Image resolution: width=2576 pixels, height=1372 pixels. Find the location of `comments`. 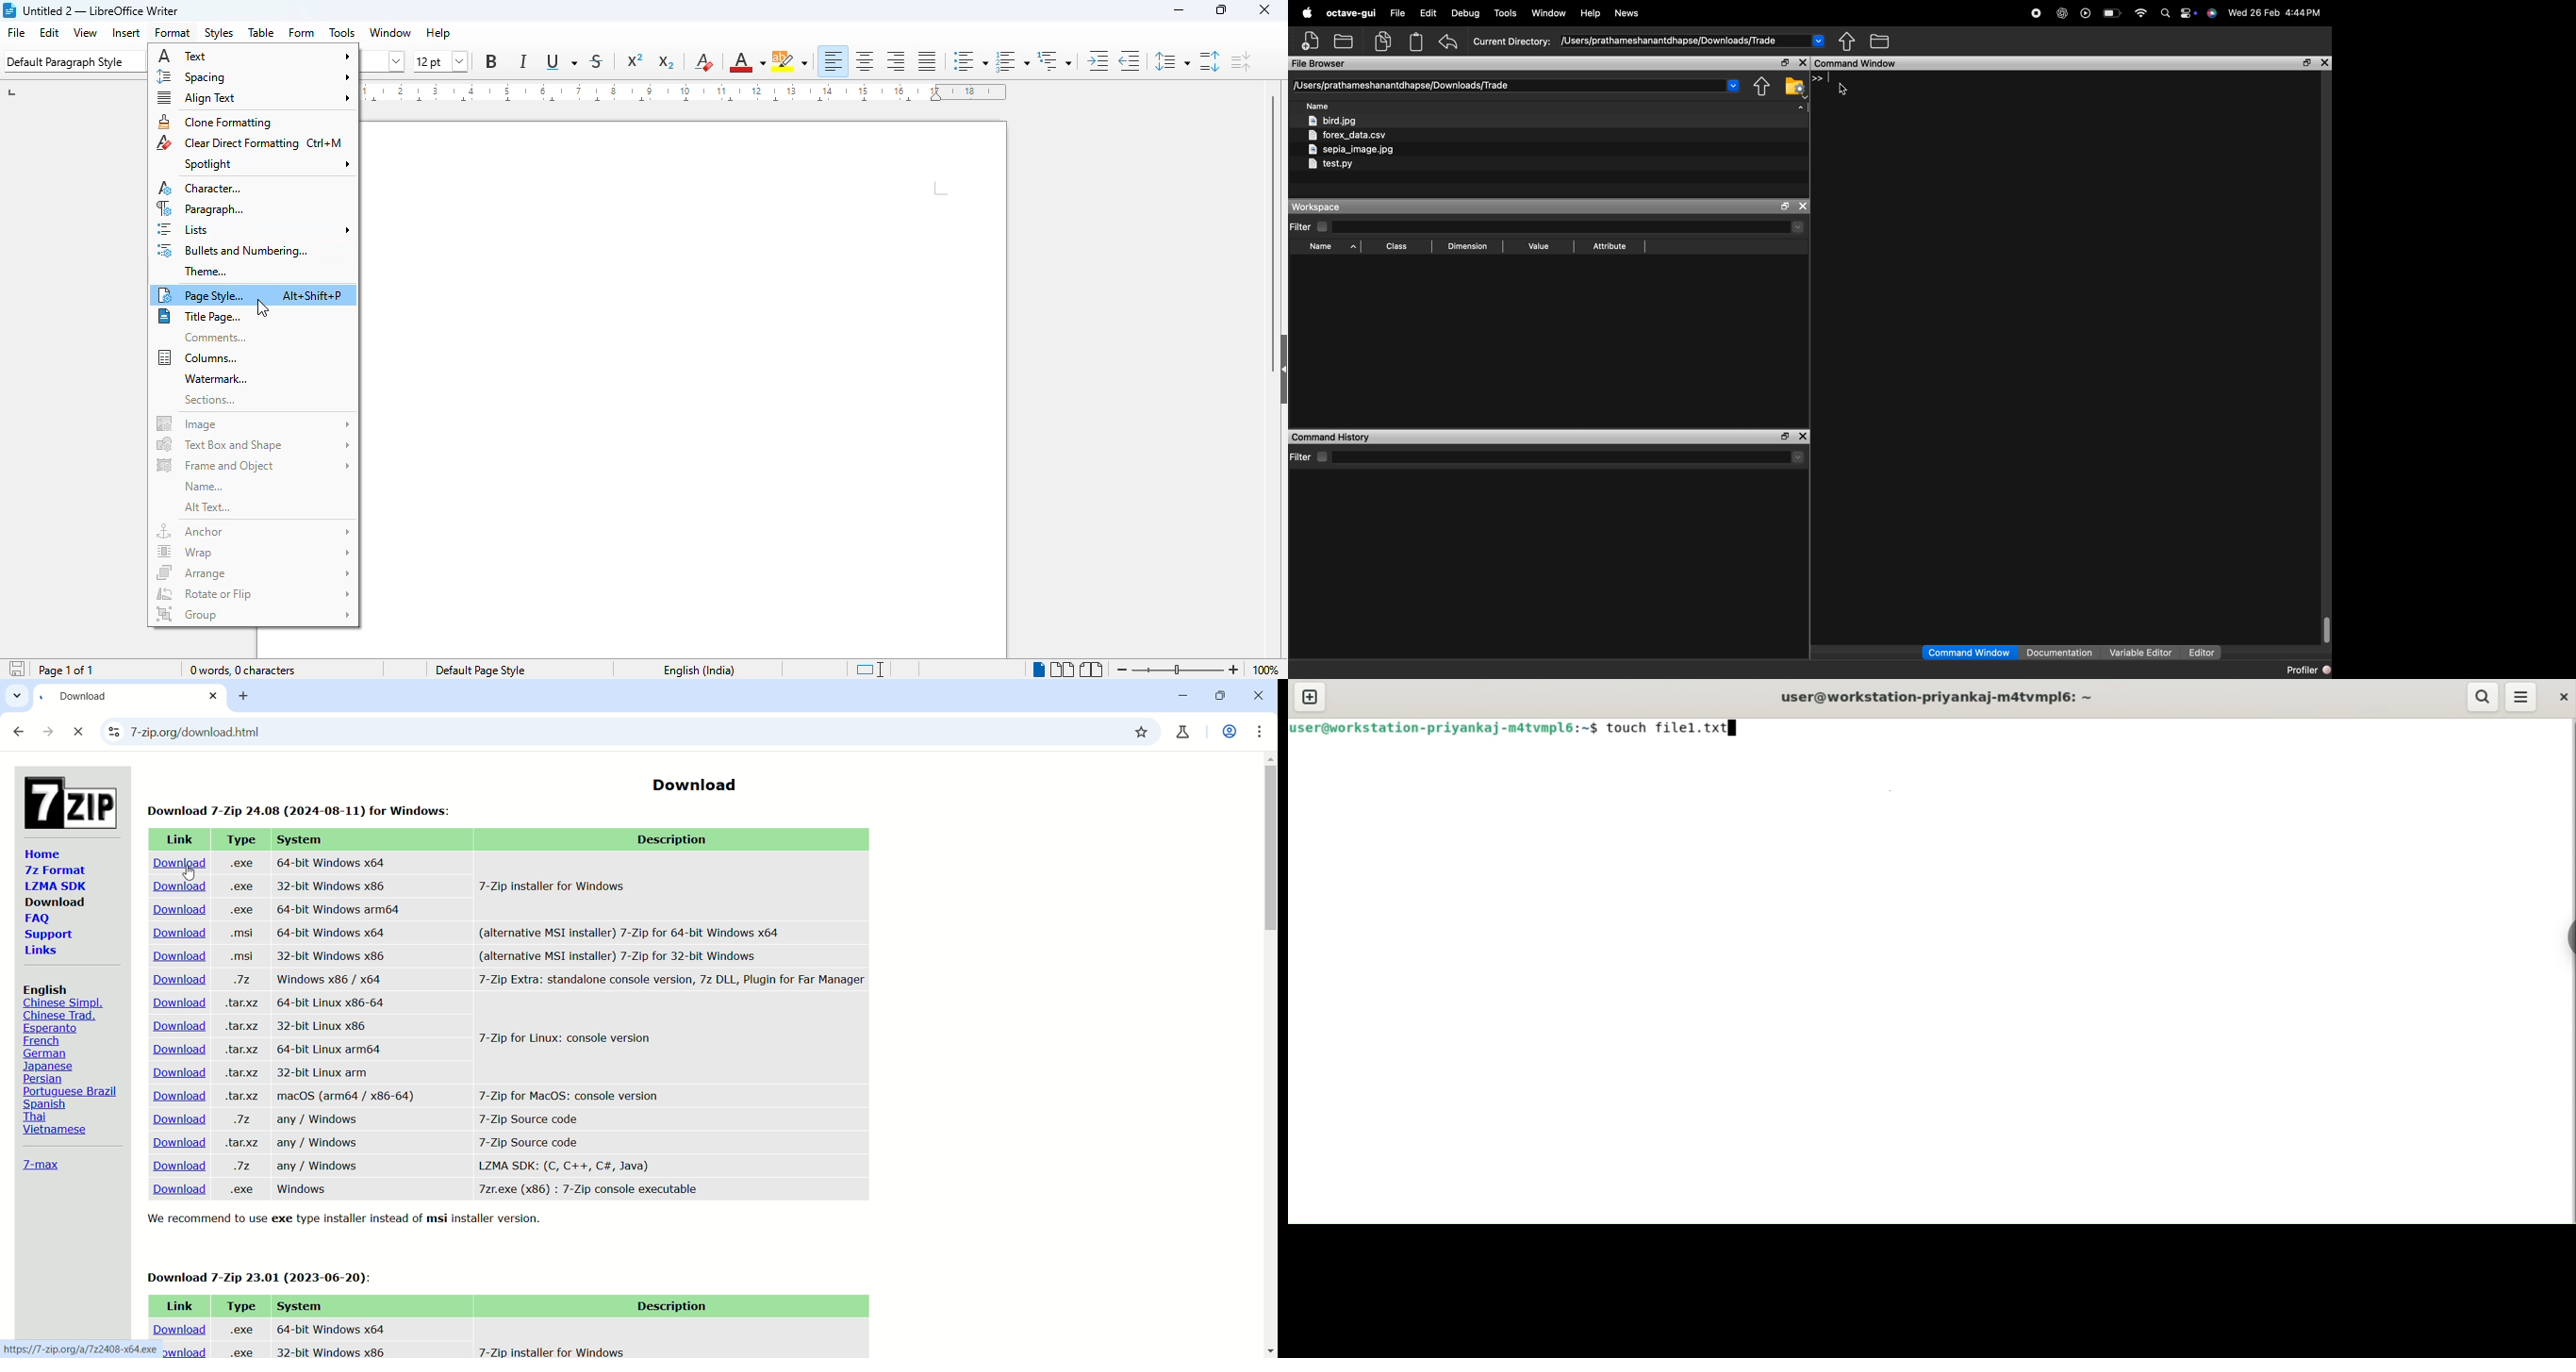

comments is located at coordinates (212, 339).